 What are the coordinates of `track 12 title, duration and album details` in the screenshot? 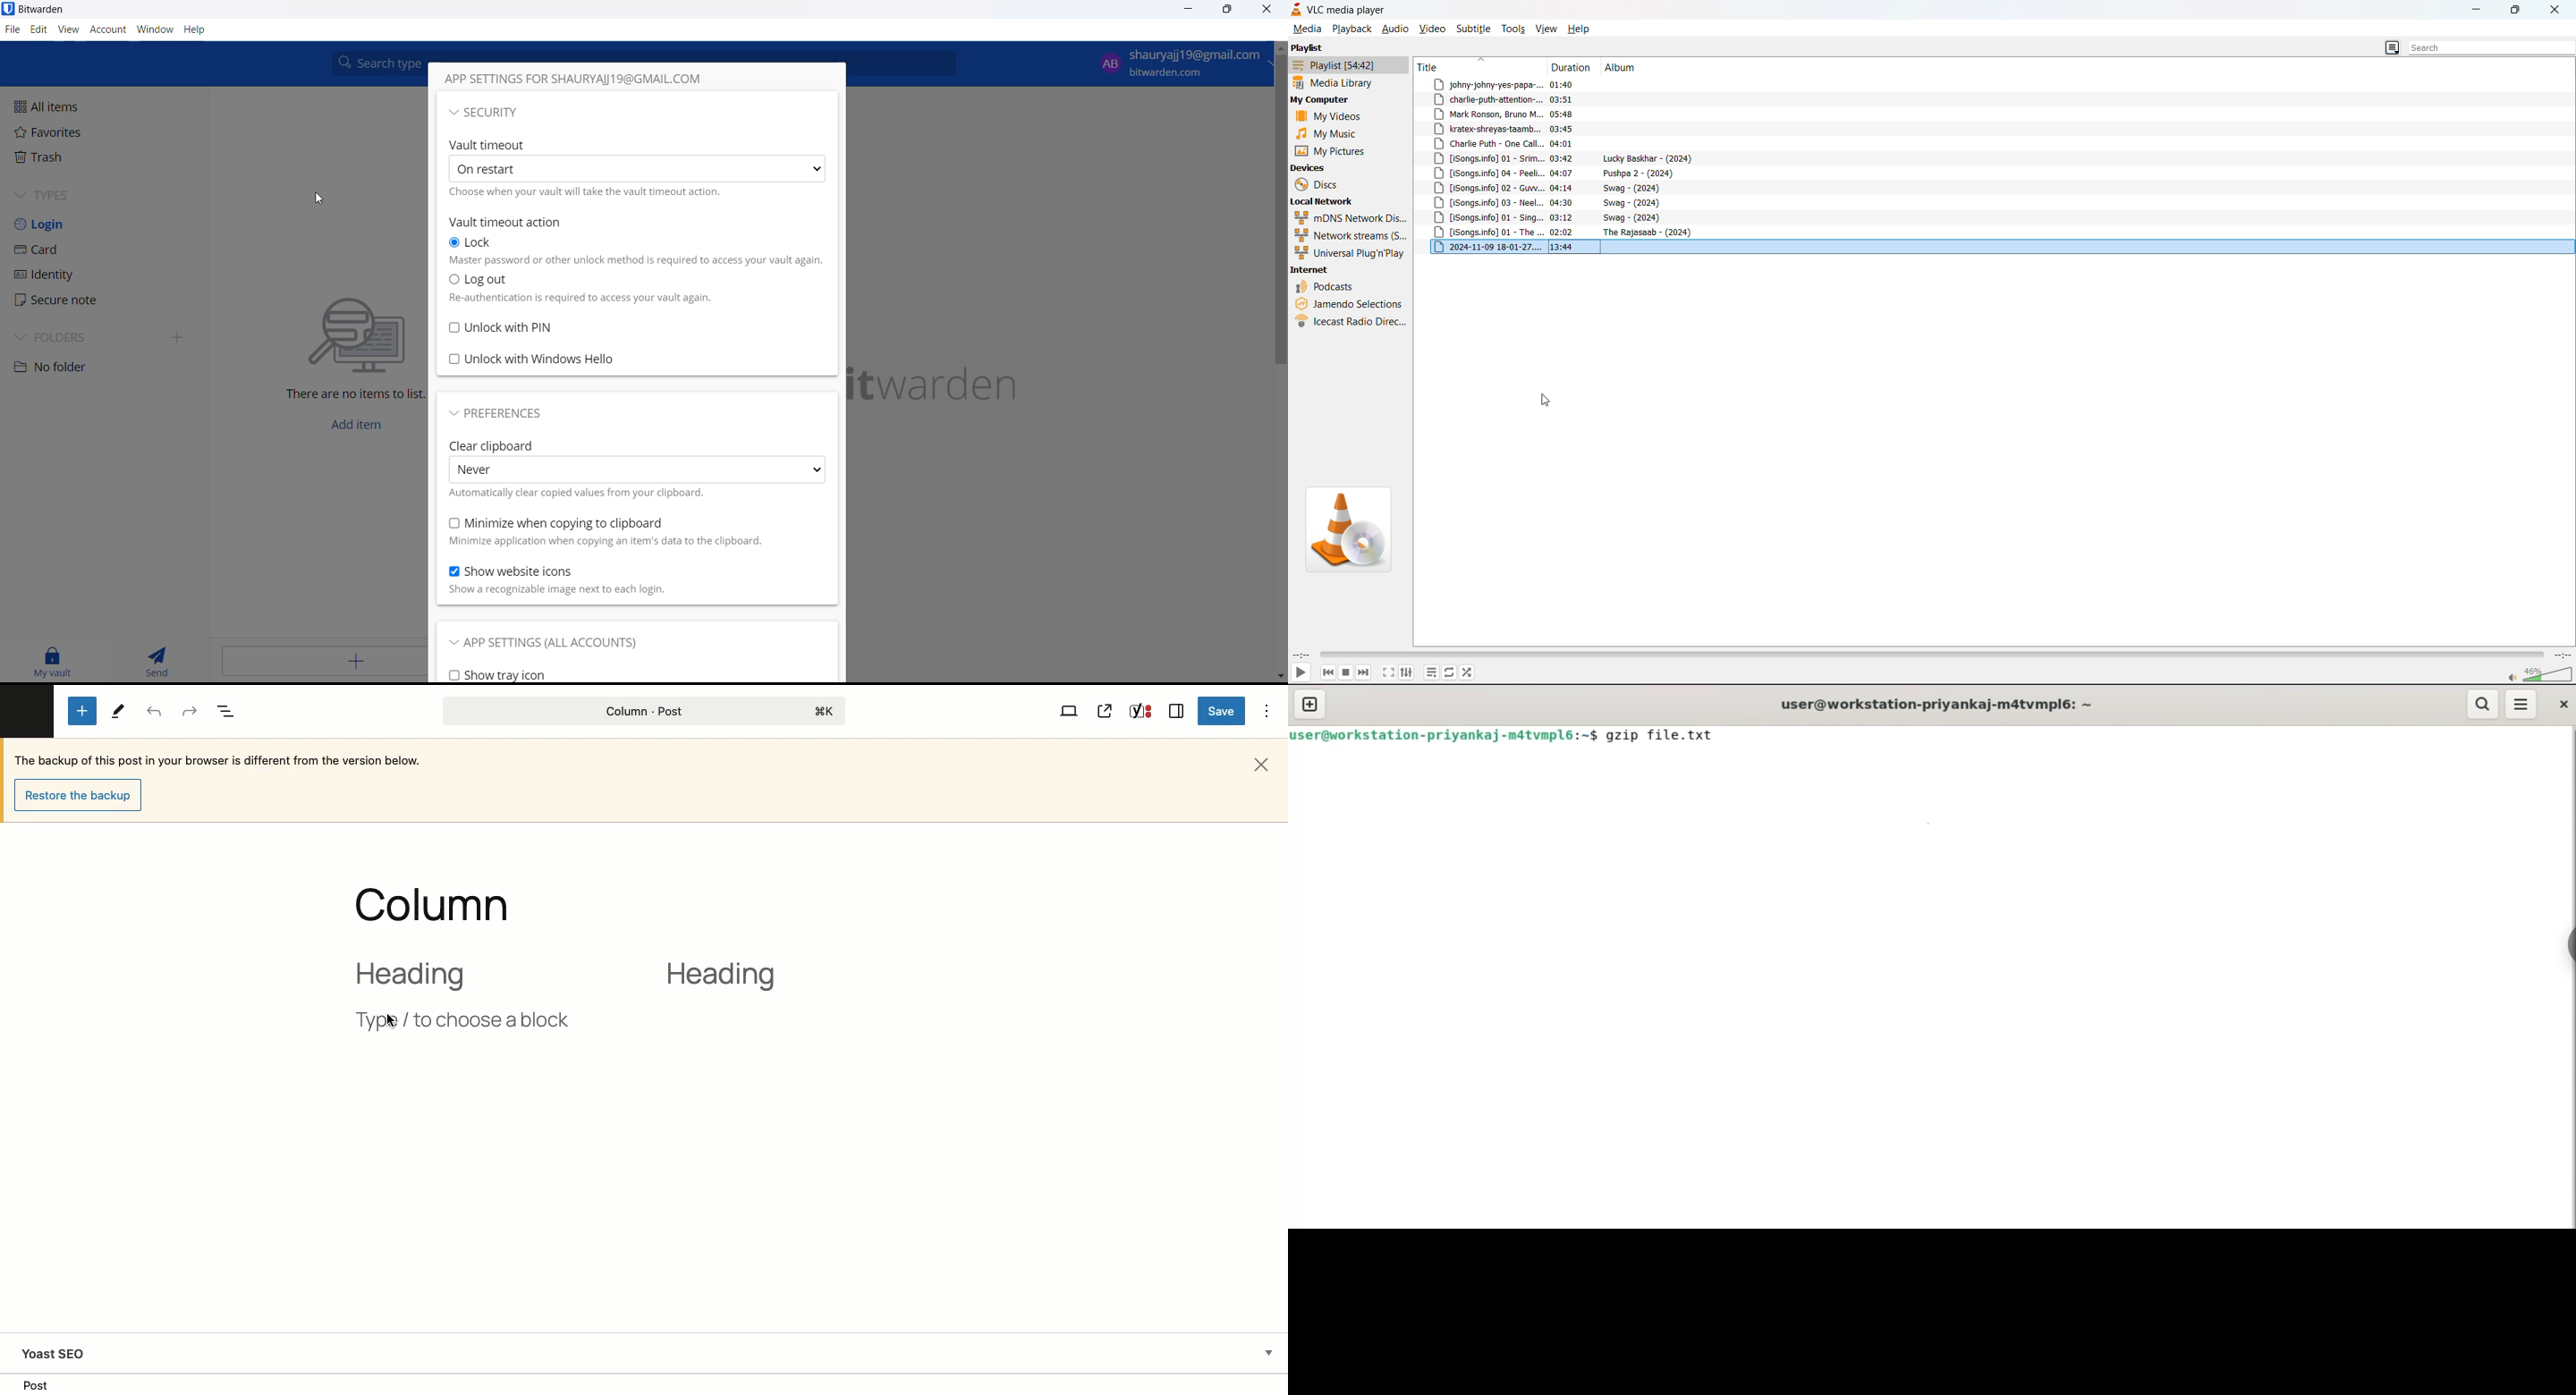 It's located at (1568, 247).